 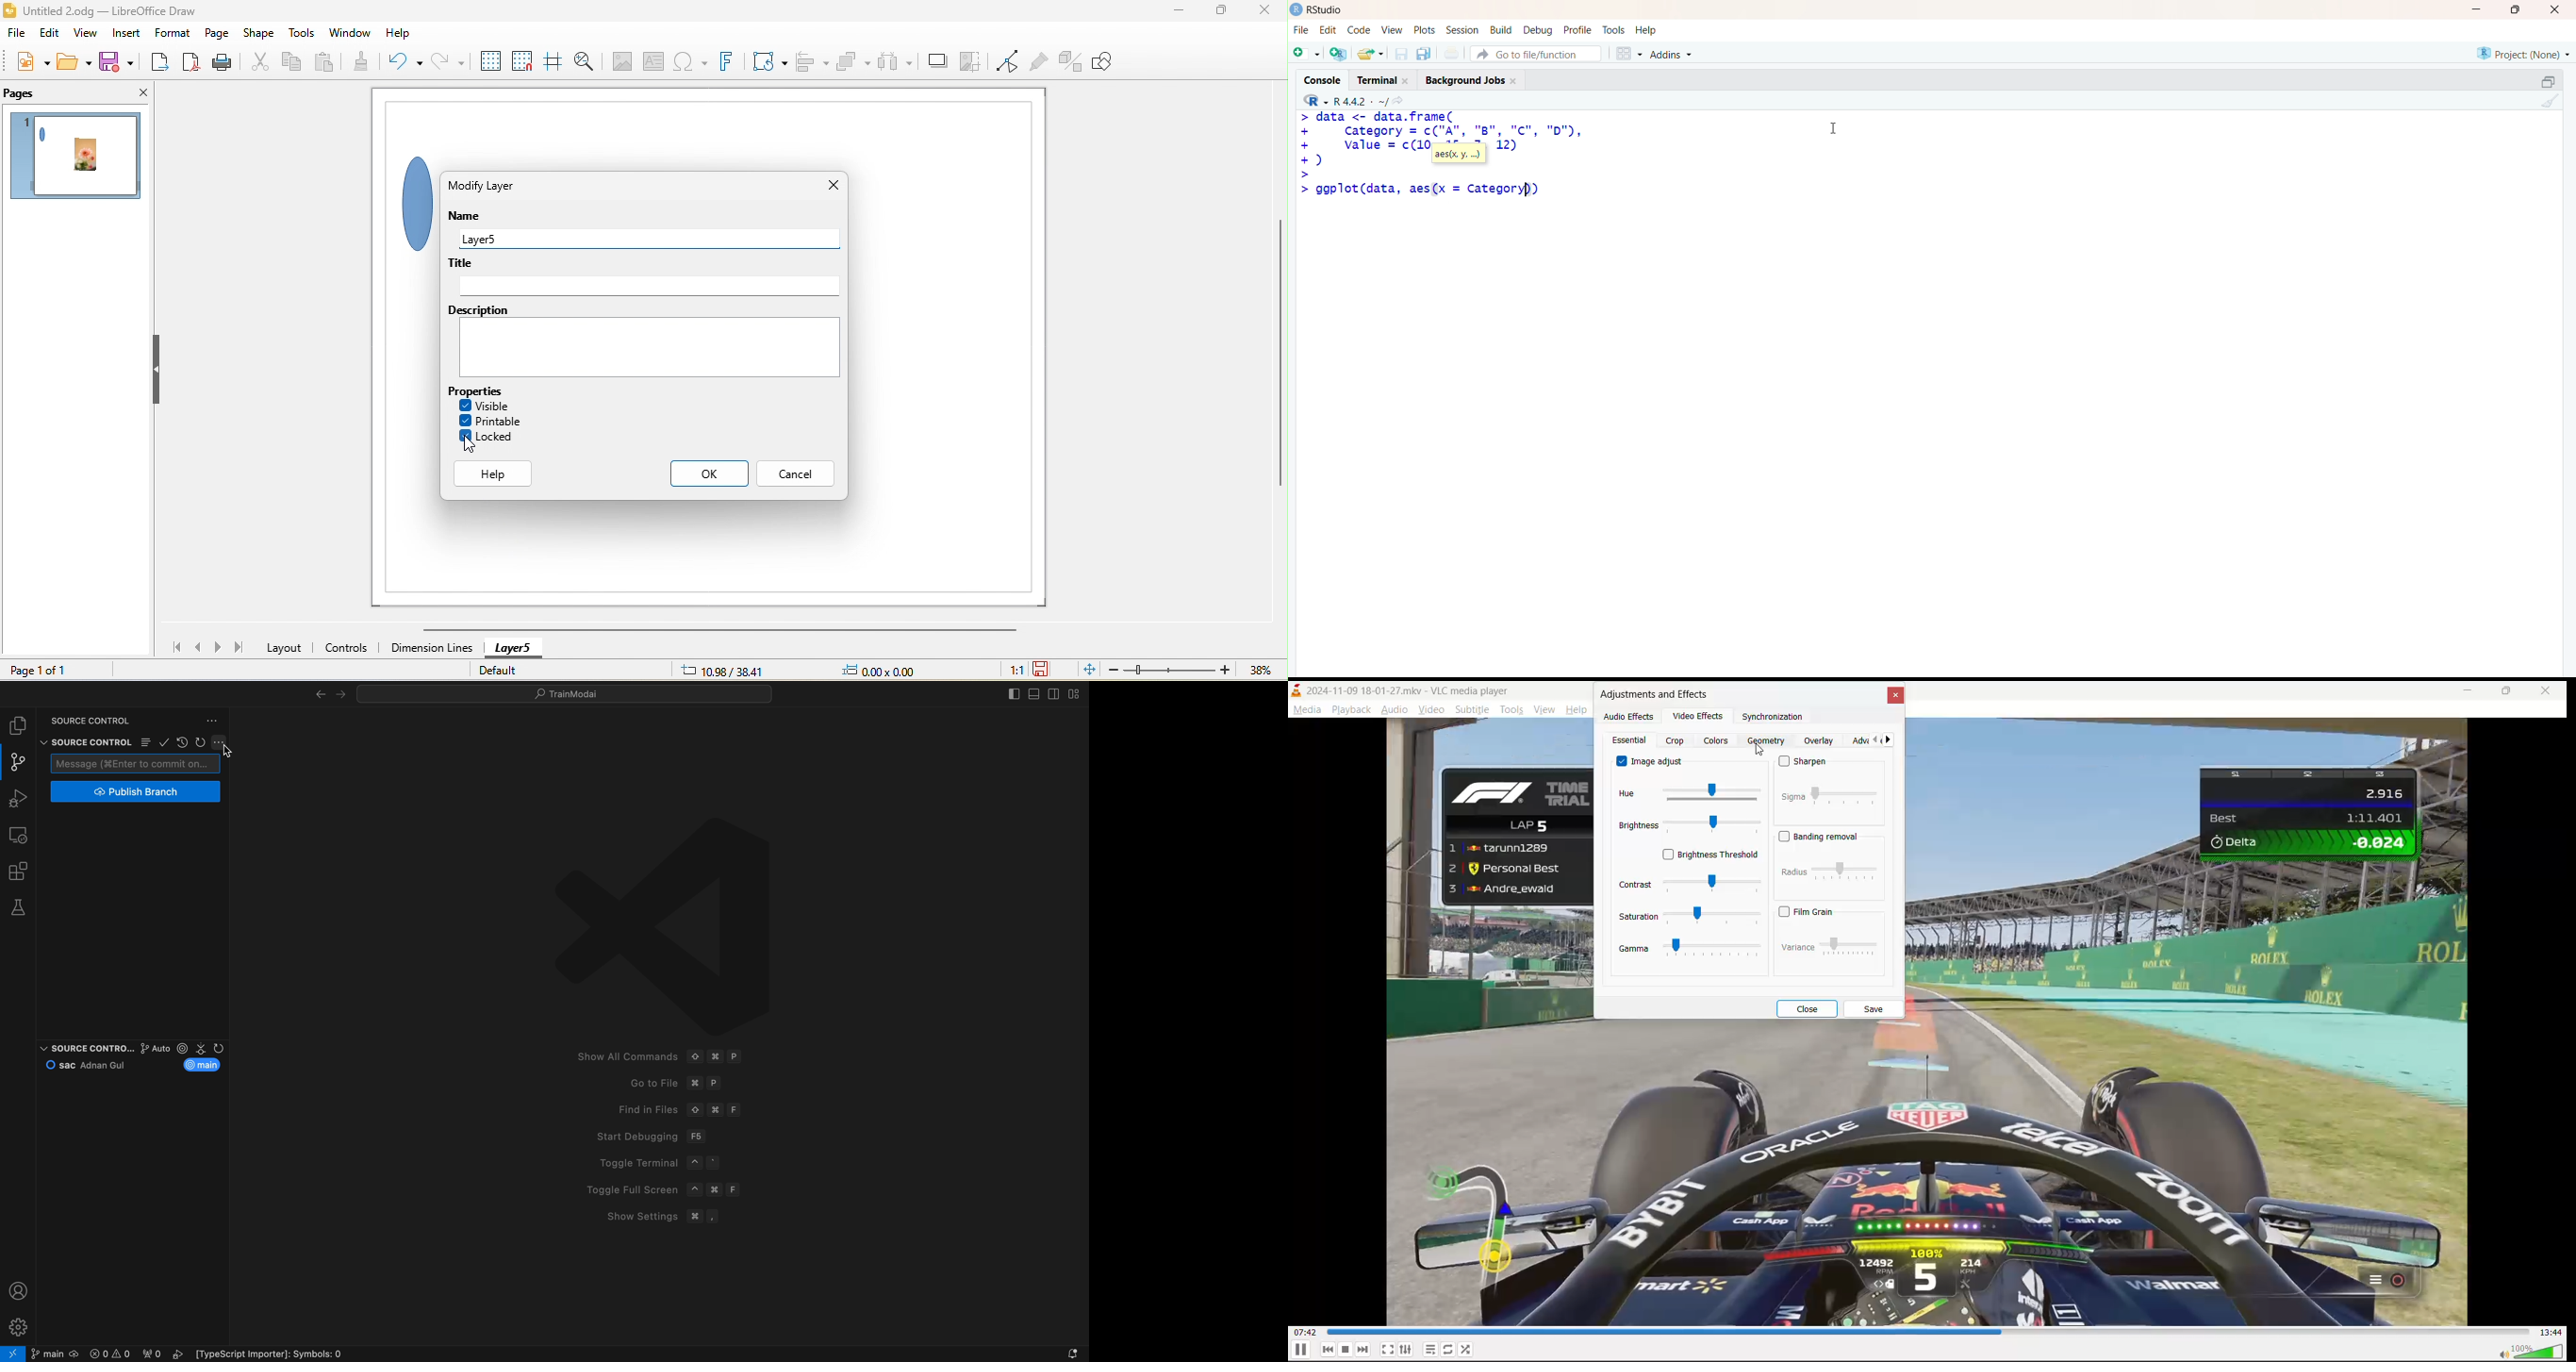 What do you see at coordinates (261, 63) in the screenshot?
I see `cut` at bounding box center [261, 63].